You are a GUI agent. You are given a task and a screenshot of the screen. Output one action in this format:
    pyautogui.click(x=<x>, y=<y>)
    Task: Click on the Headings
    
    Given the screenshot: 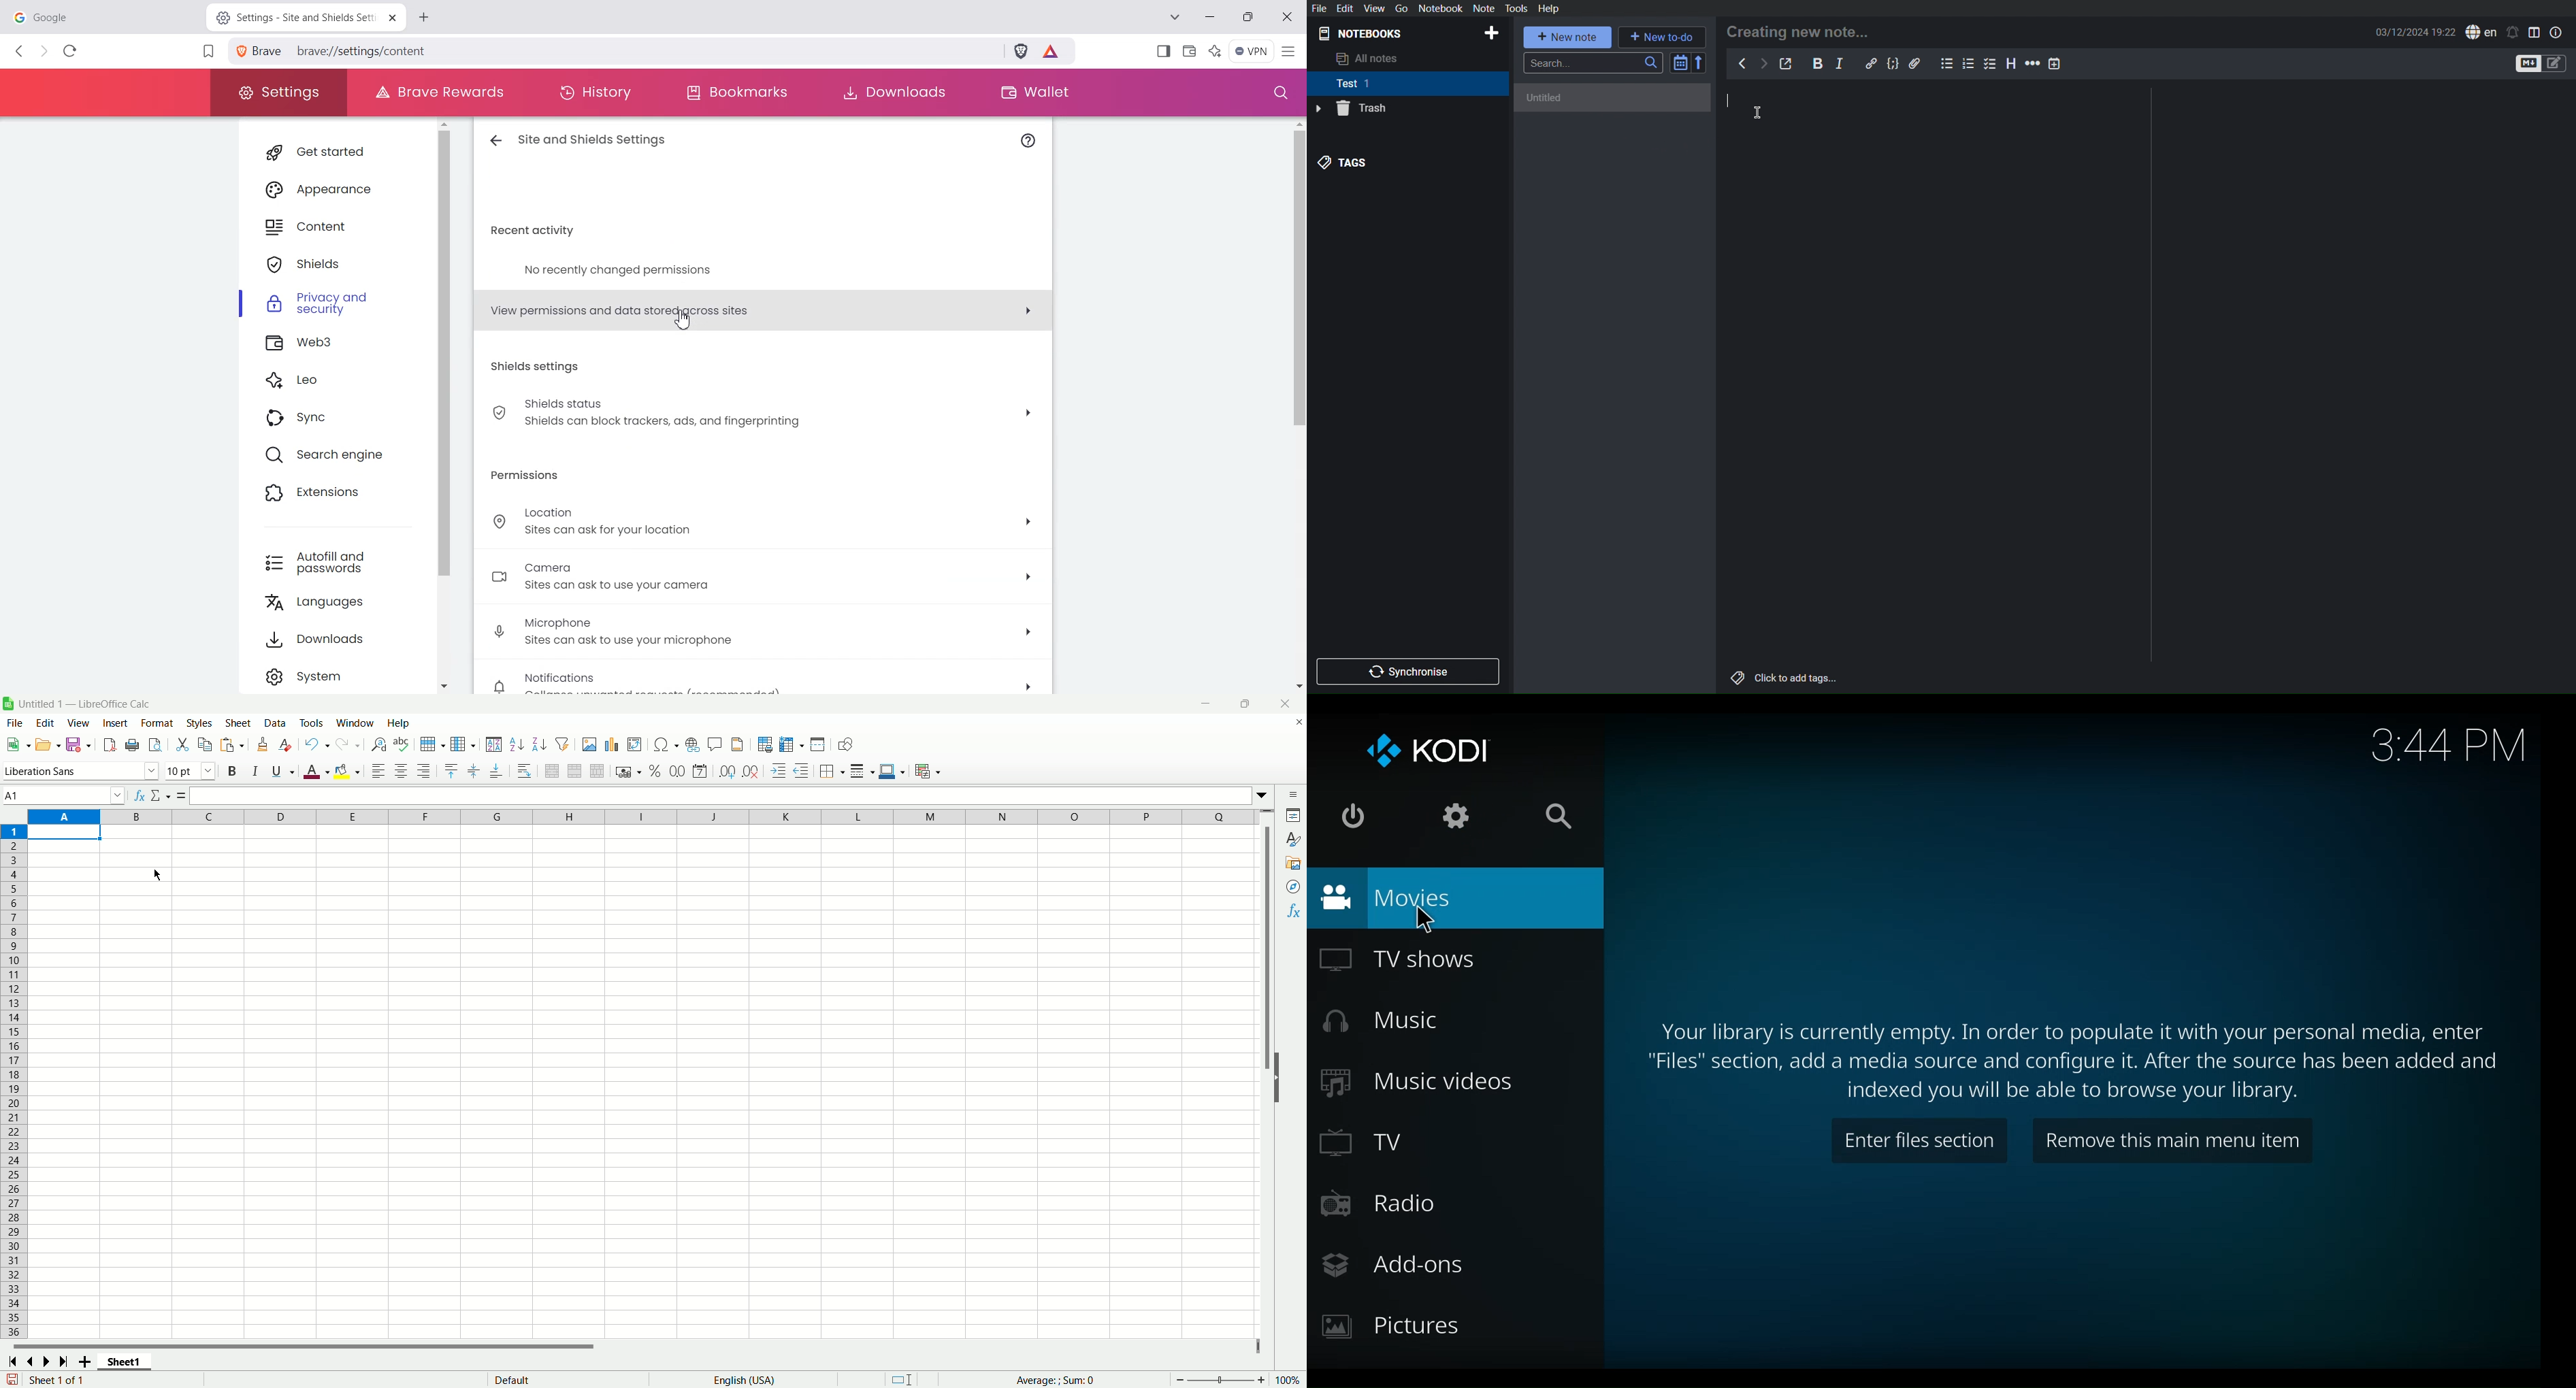 What is the action you would take?
    pyautogui.click(x=2012, y=63)
    